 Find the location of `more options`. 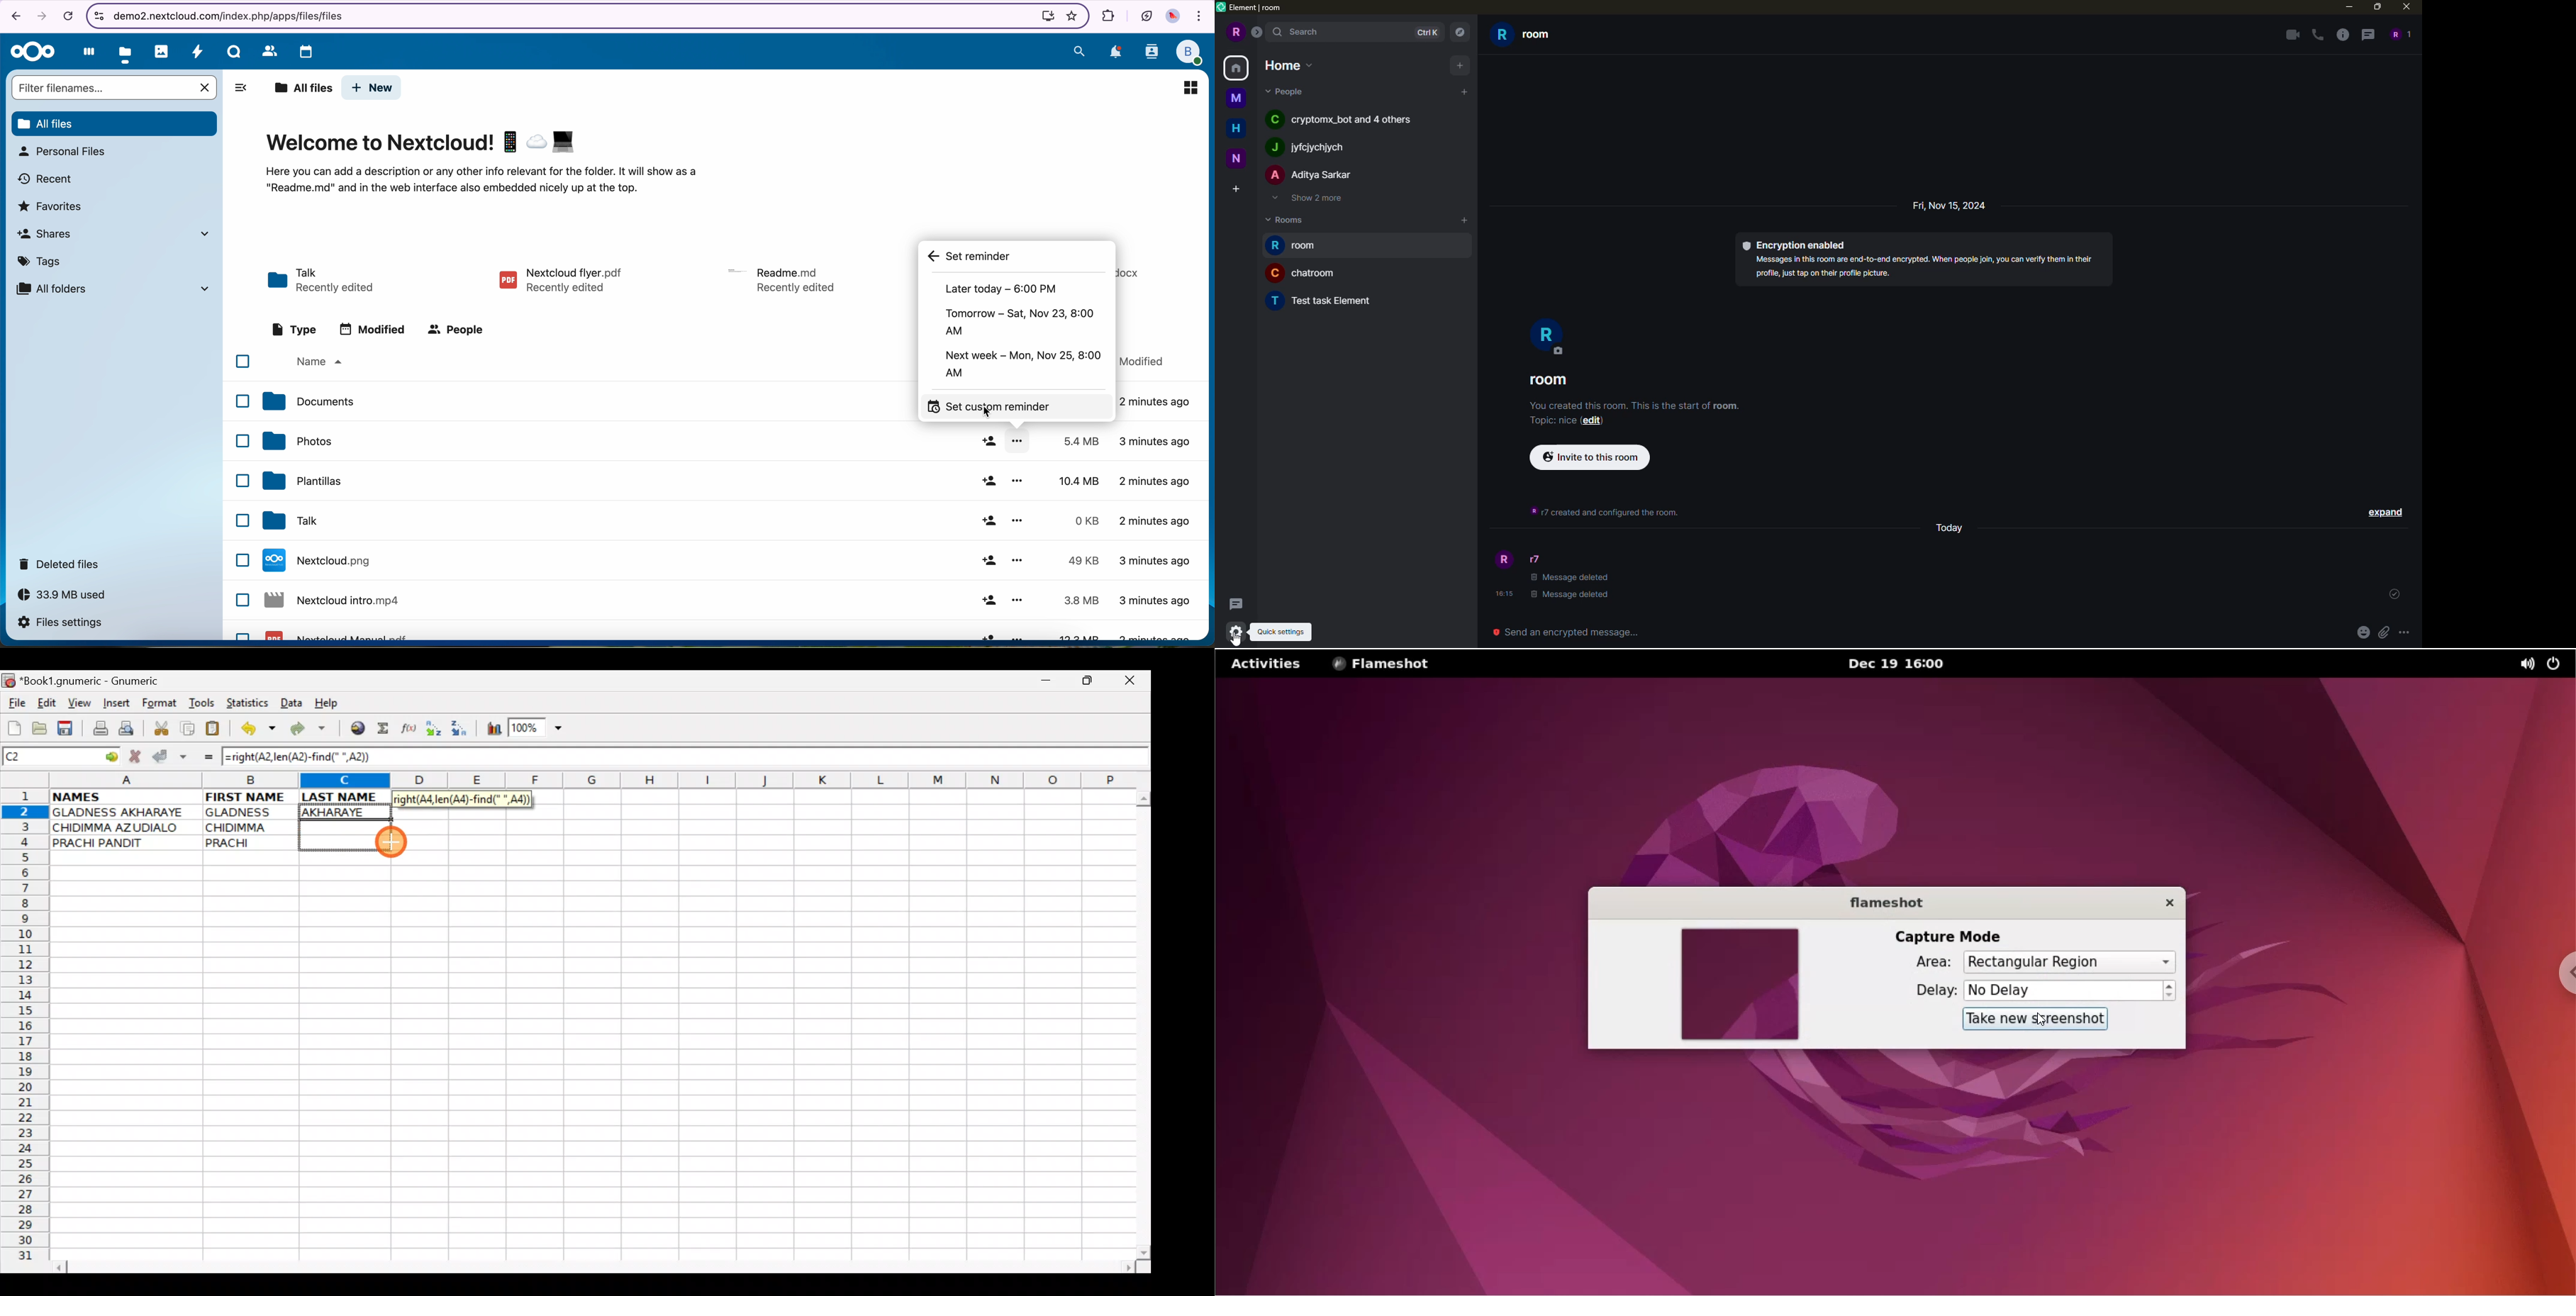

more options is located at coordinates (1018, 602).